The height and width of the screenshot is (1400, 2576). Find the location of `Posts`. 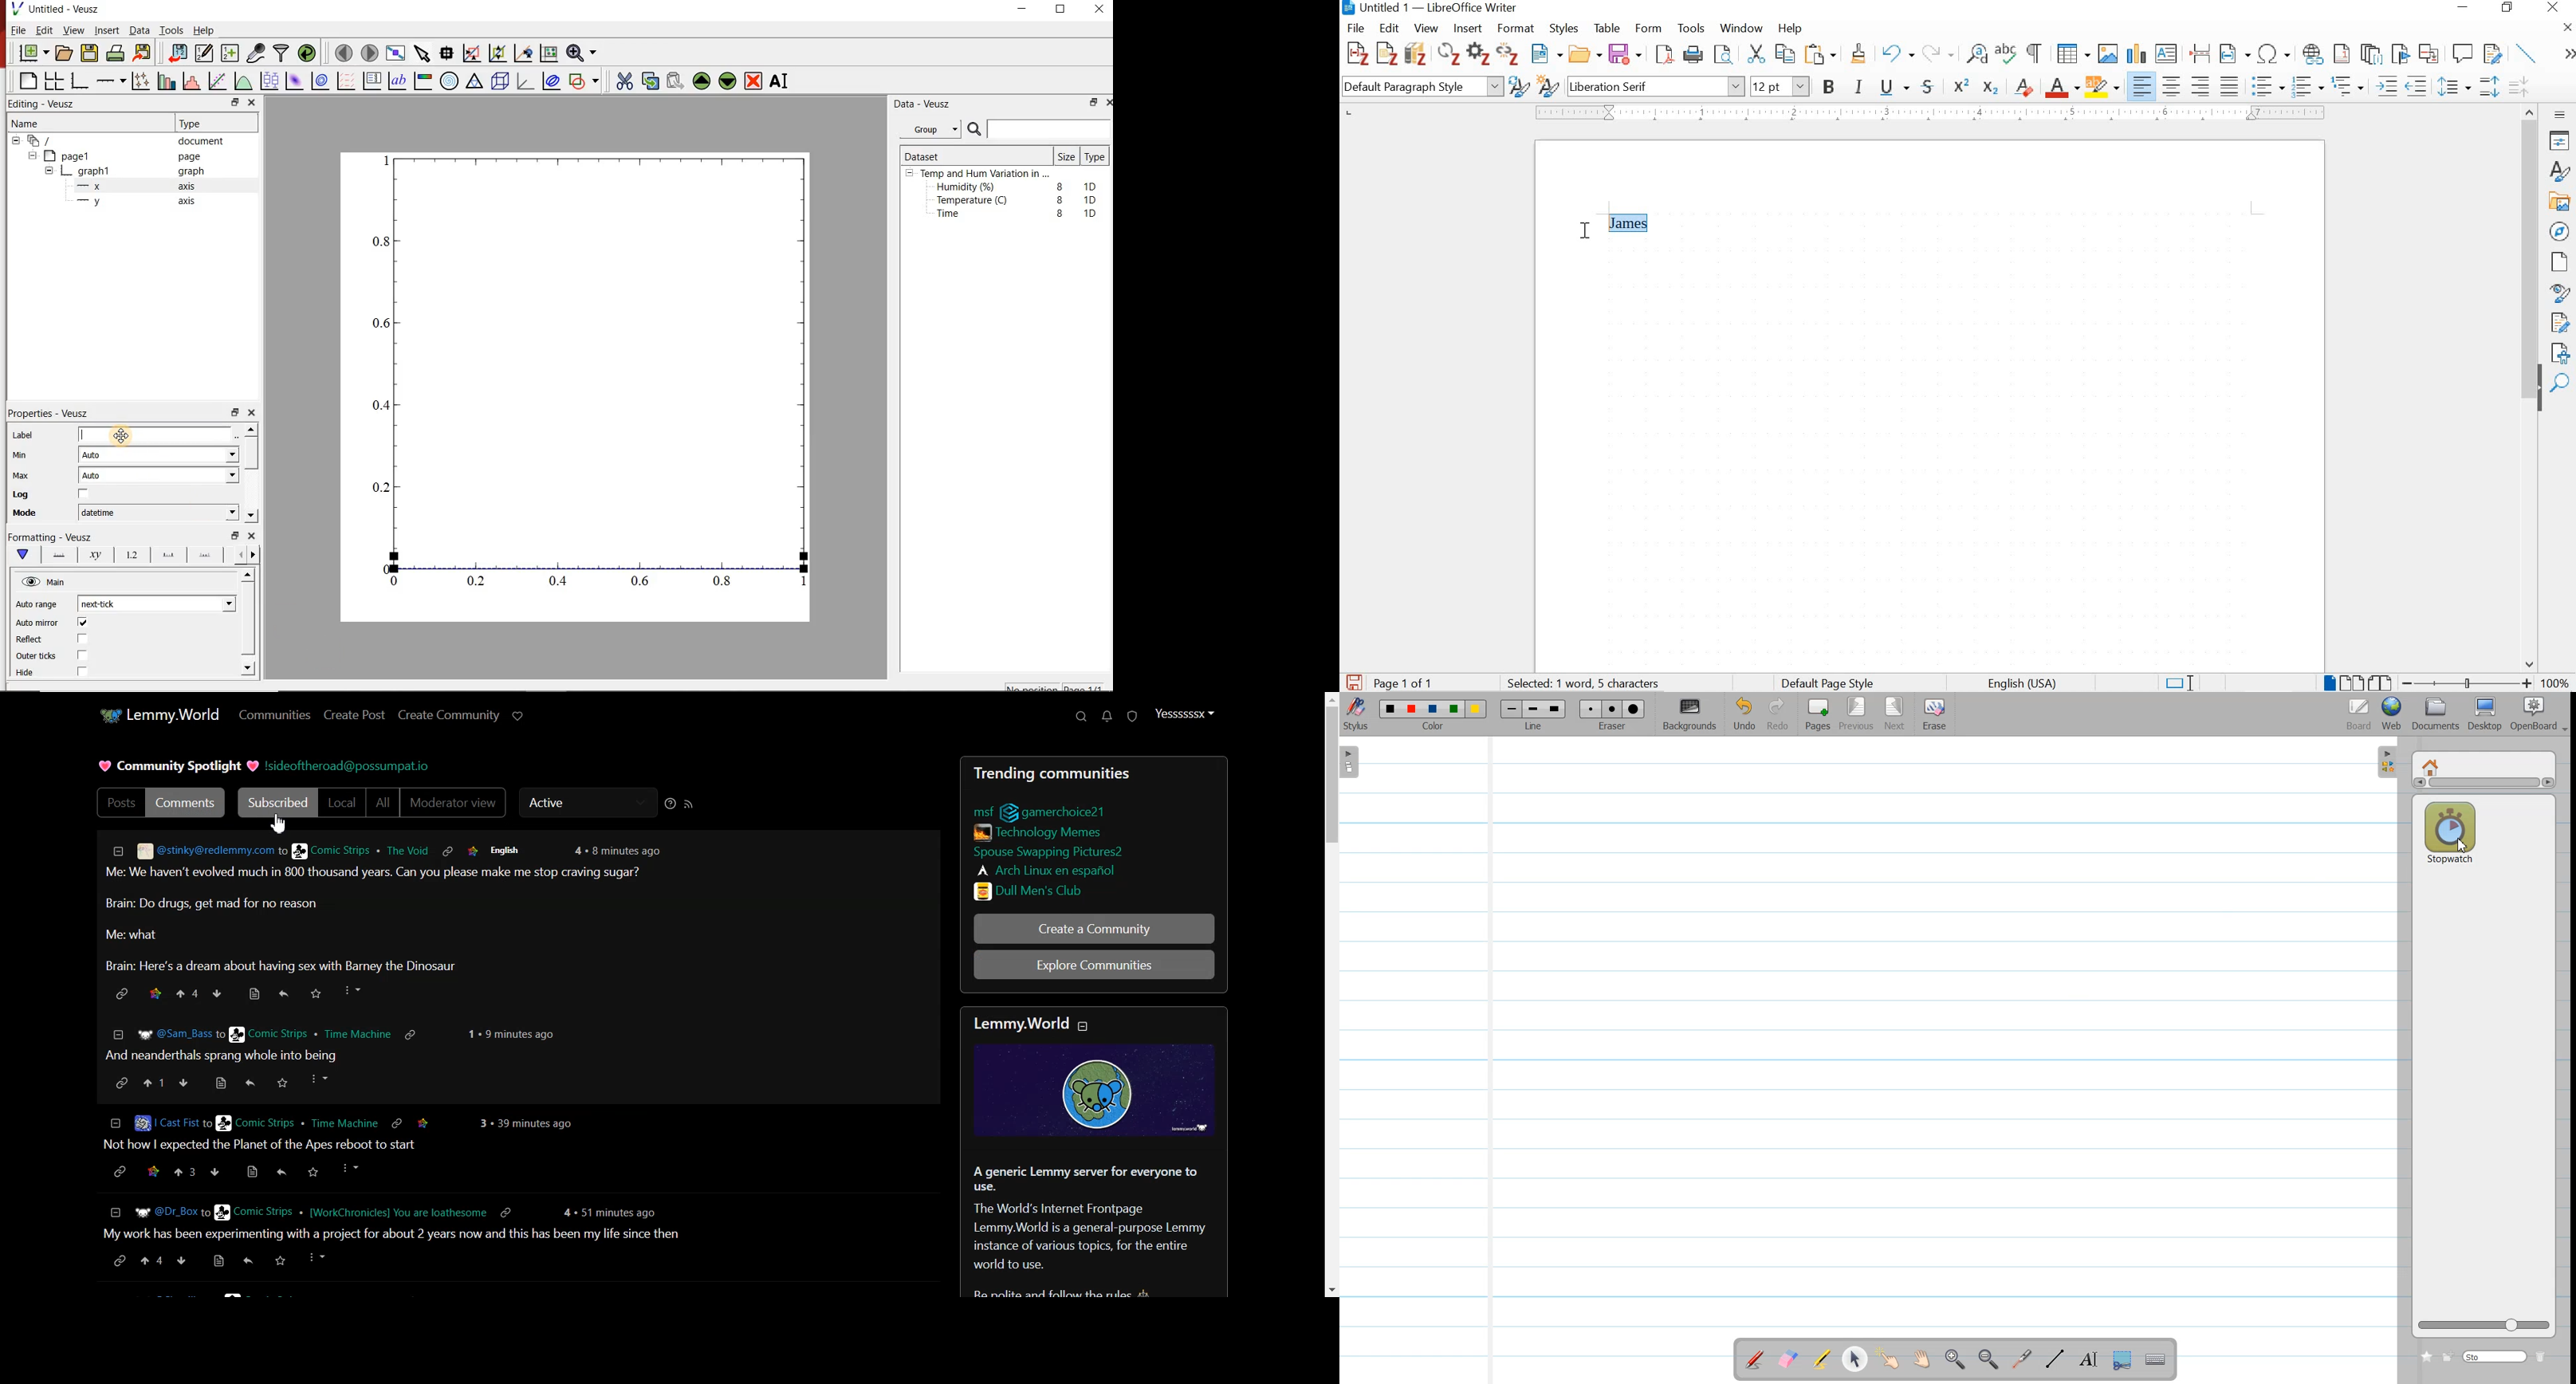

Posts is located at coordinates (1092, 772).